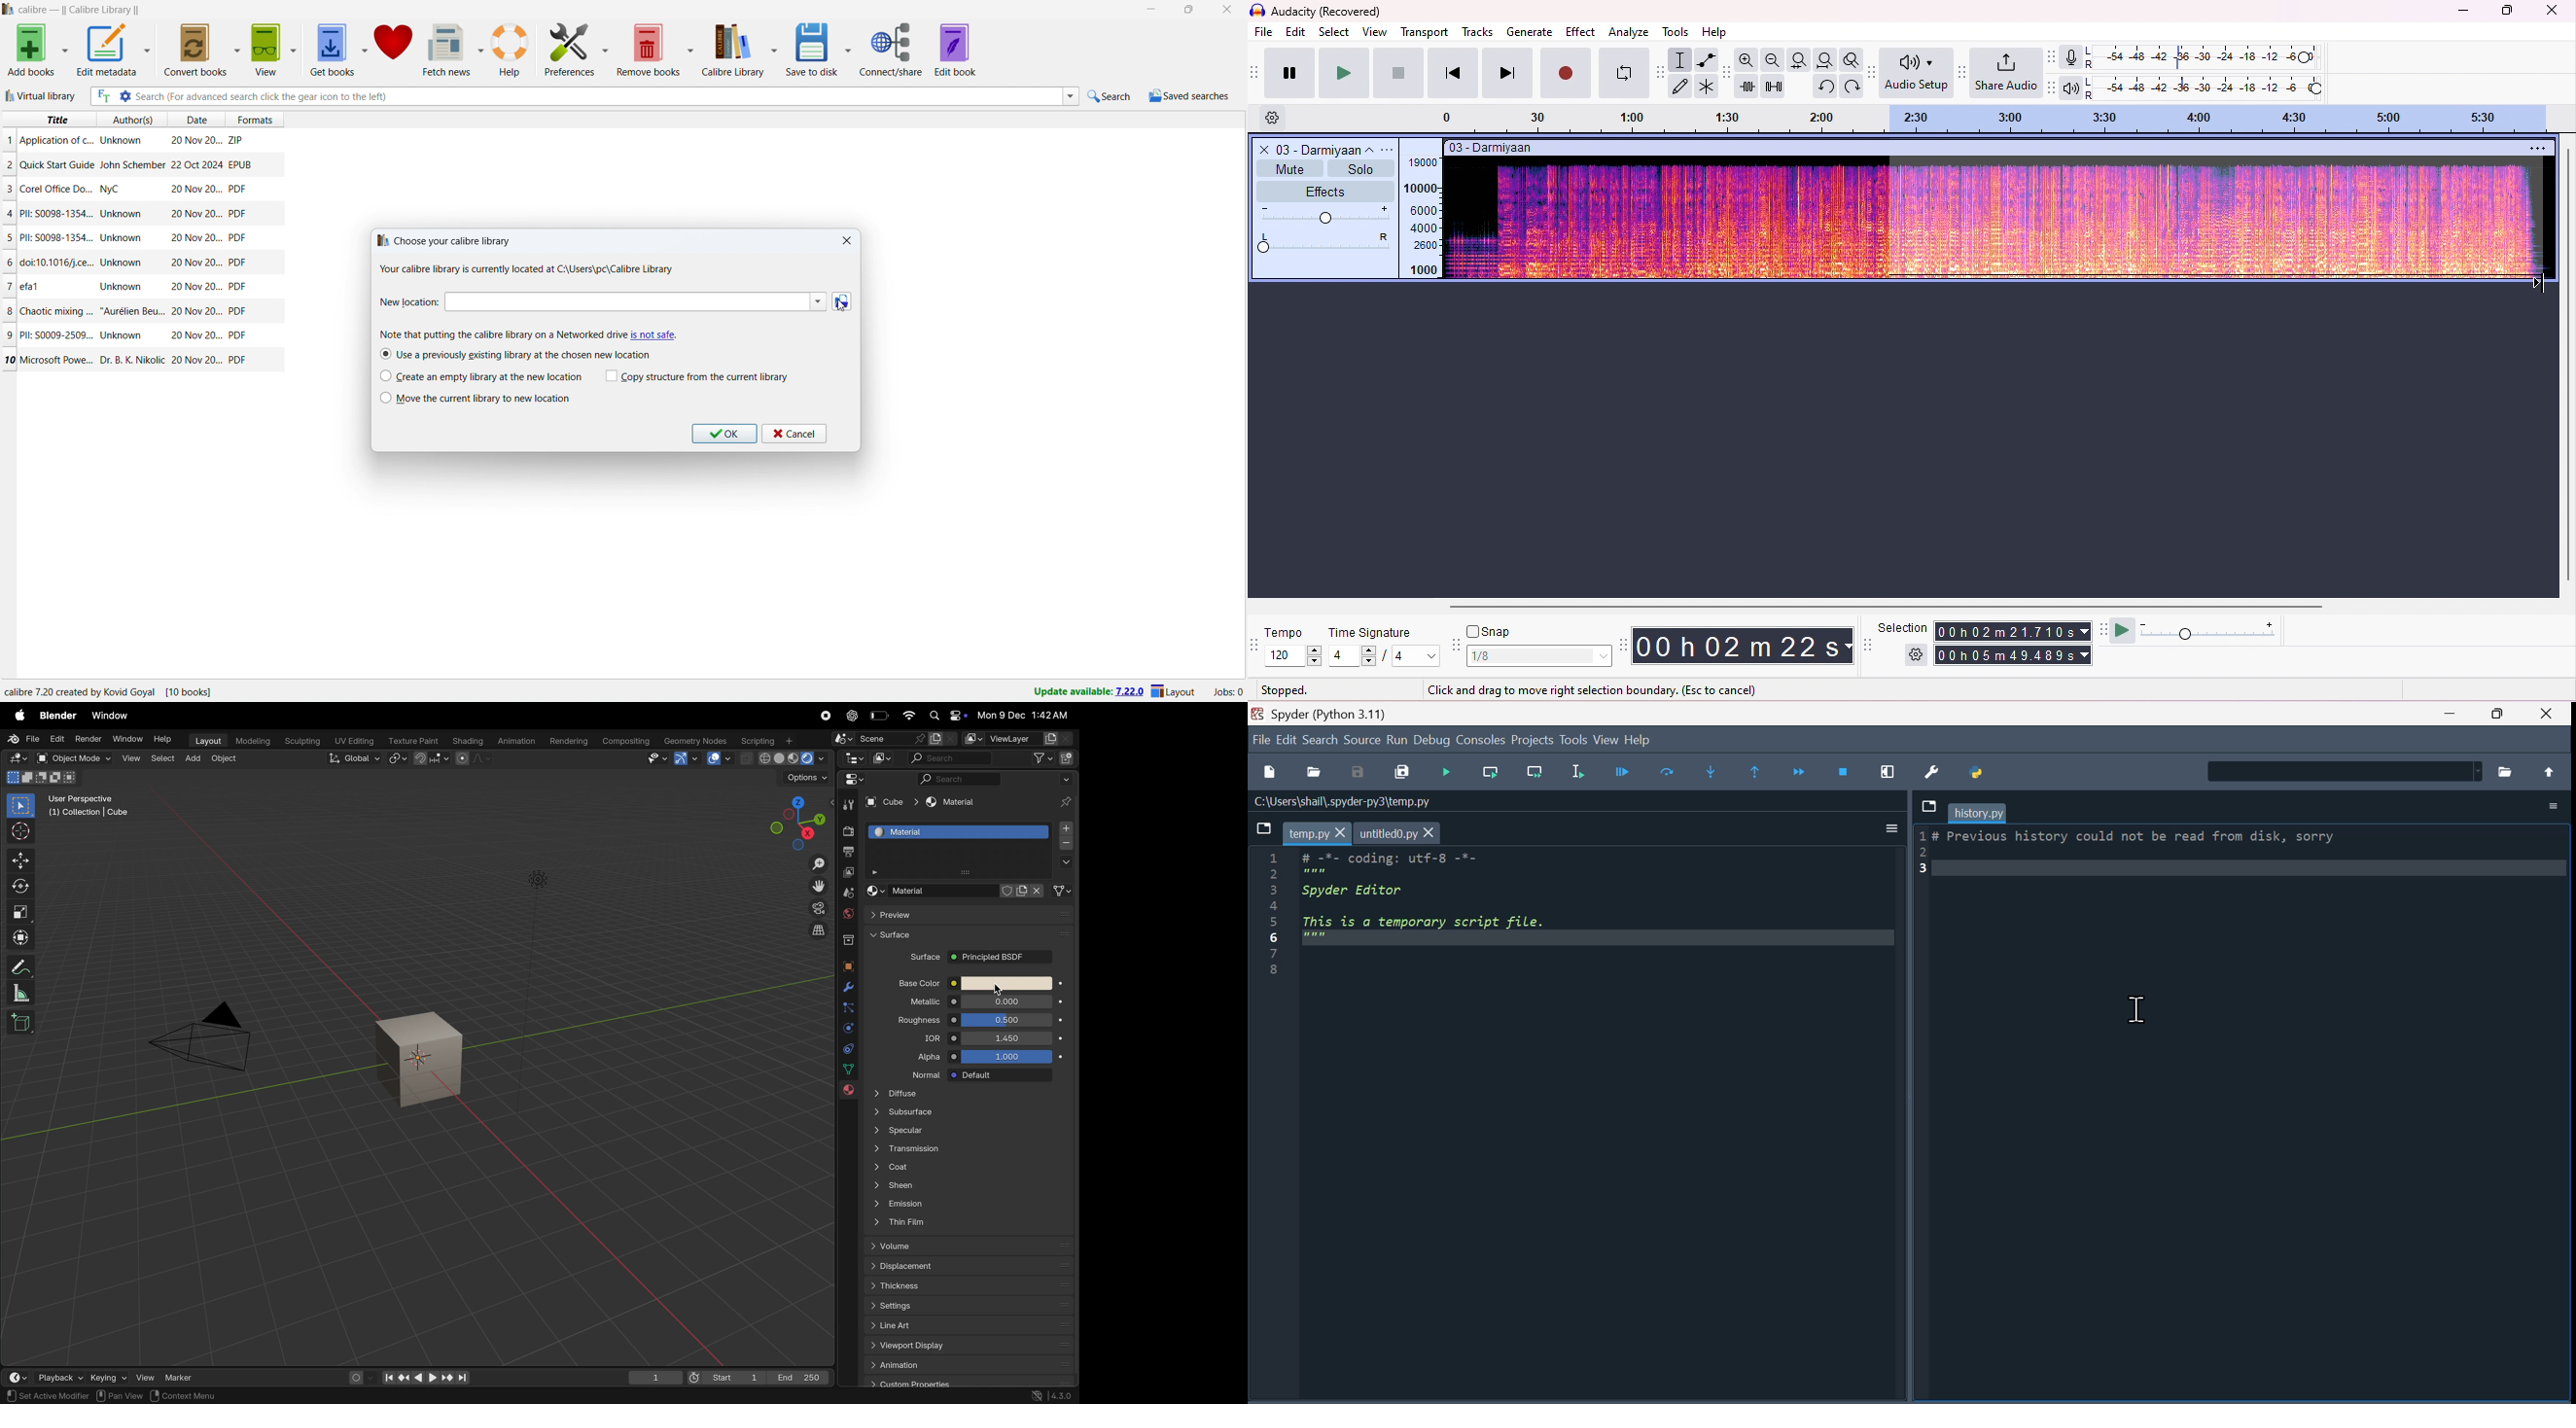 The image size is (2576, 1428). What do you see at coordinates (1978, 813) in the screenshot?
I see `history.py` at bounding box center [1978, 813].